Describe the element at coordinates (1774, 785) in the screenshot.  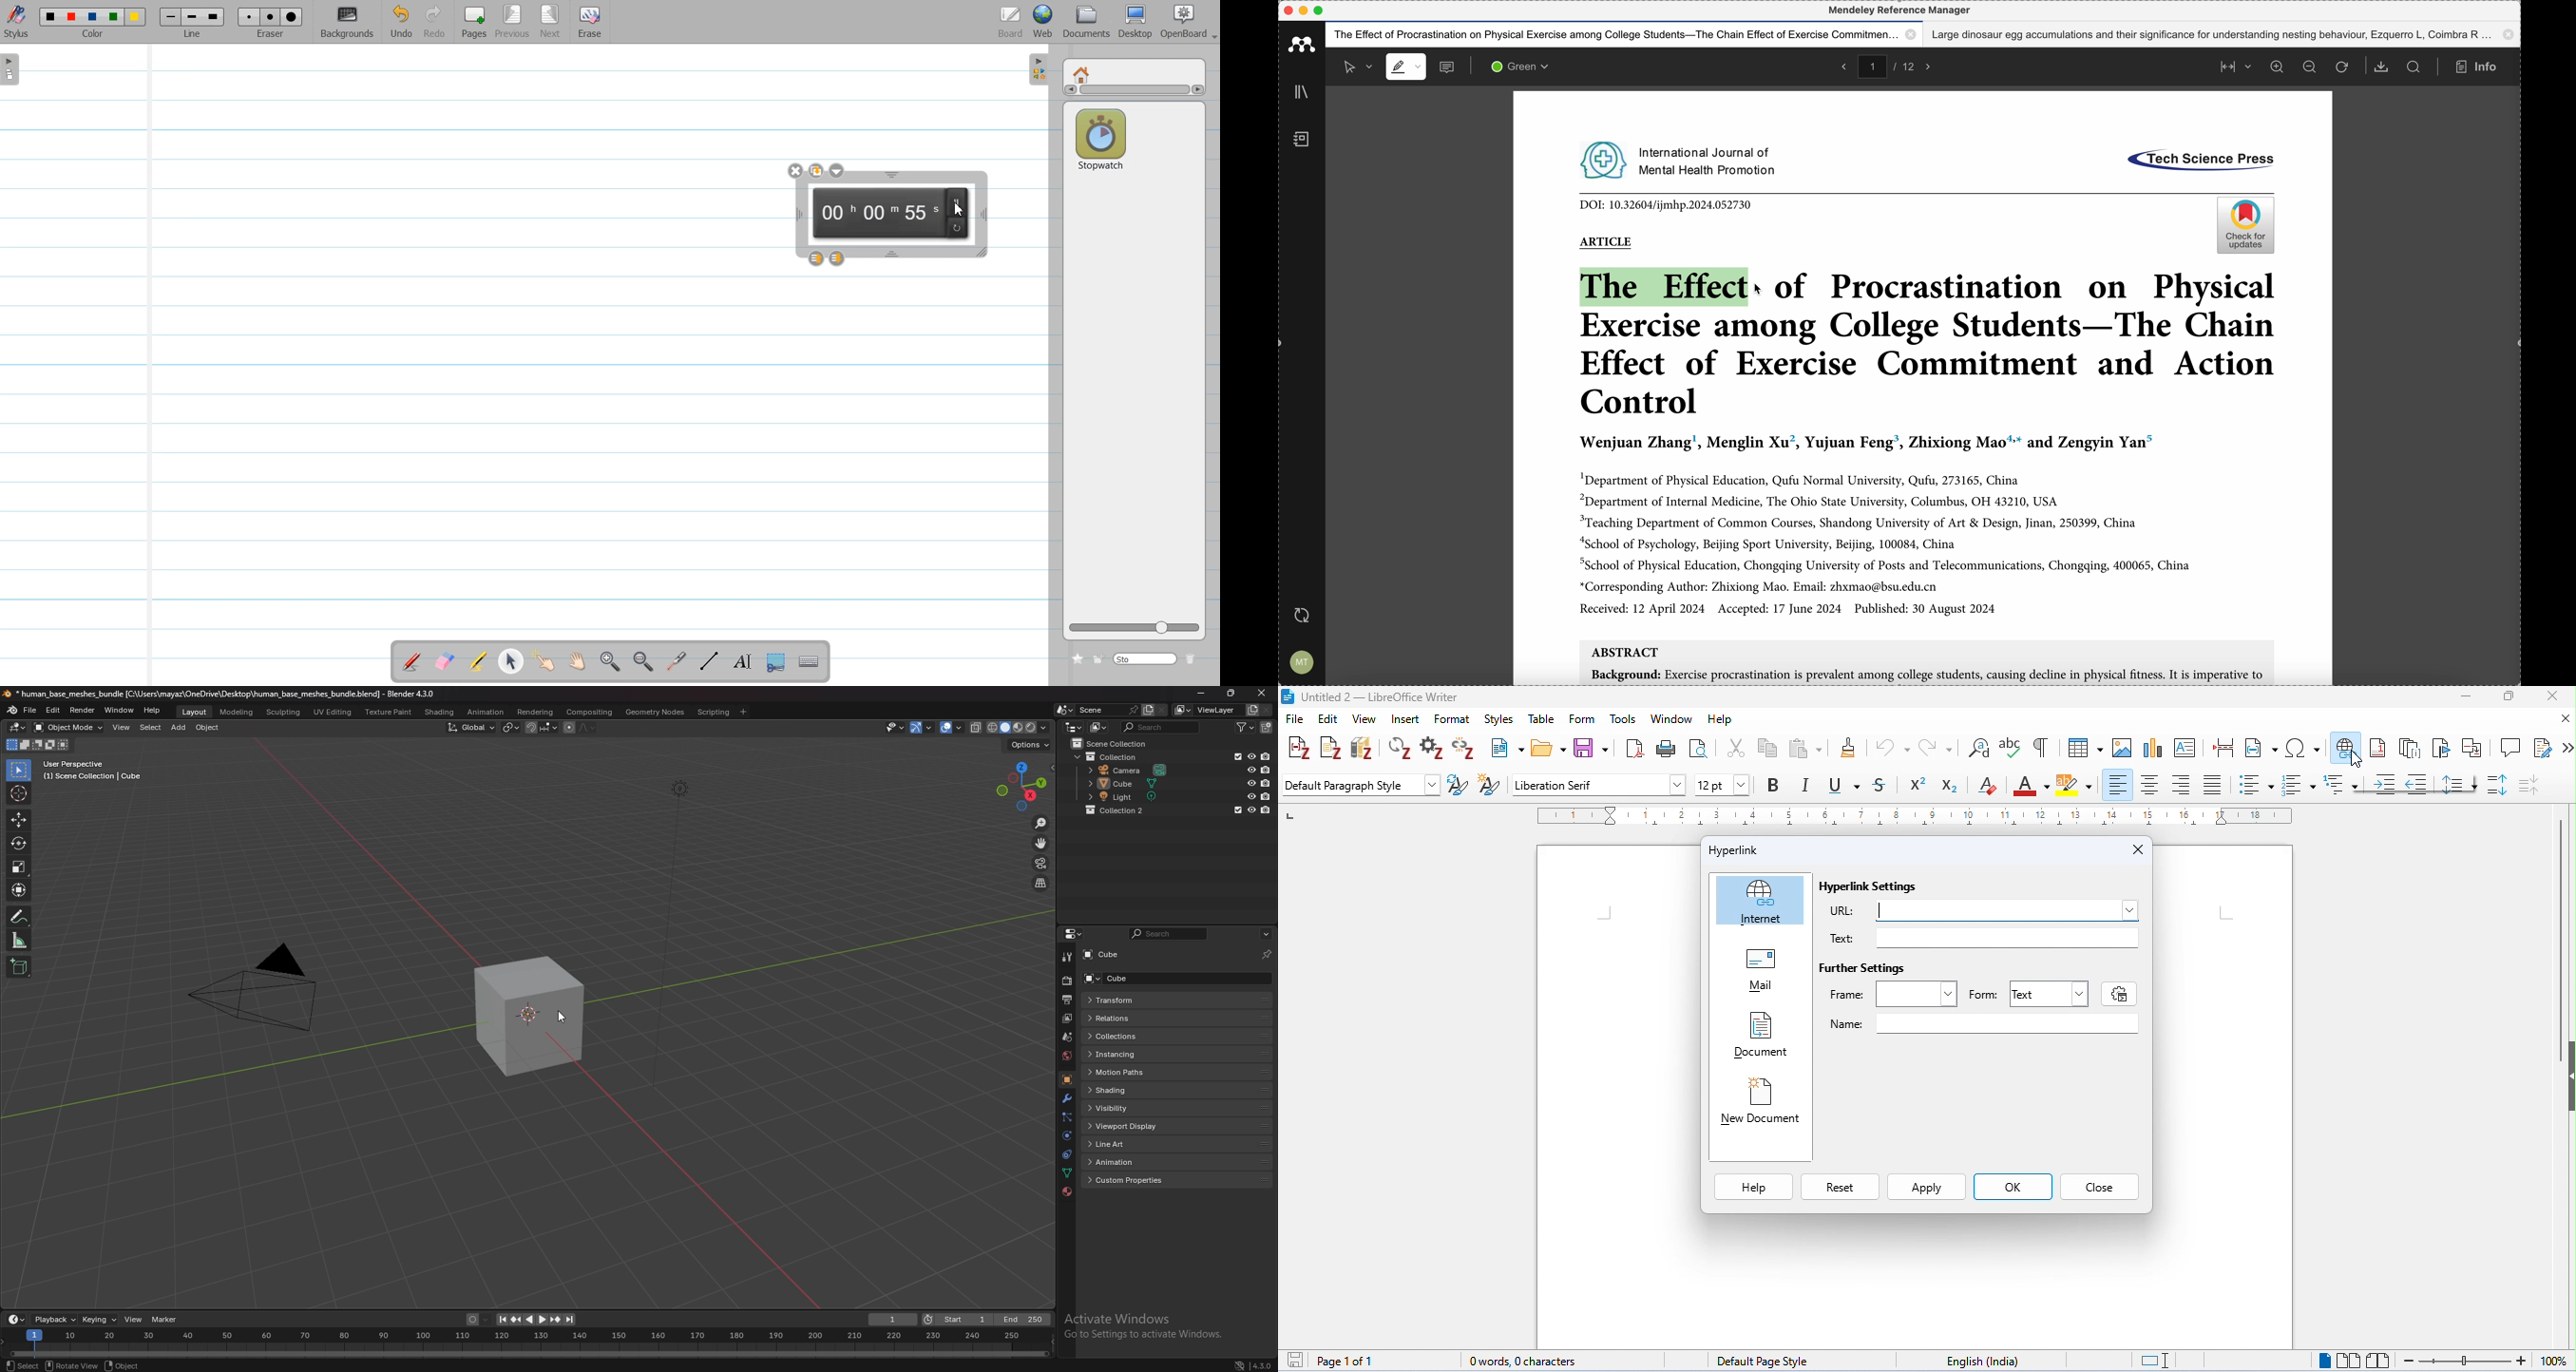
I see `bold` at that location.